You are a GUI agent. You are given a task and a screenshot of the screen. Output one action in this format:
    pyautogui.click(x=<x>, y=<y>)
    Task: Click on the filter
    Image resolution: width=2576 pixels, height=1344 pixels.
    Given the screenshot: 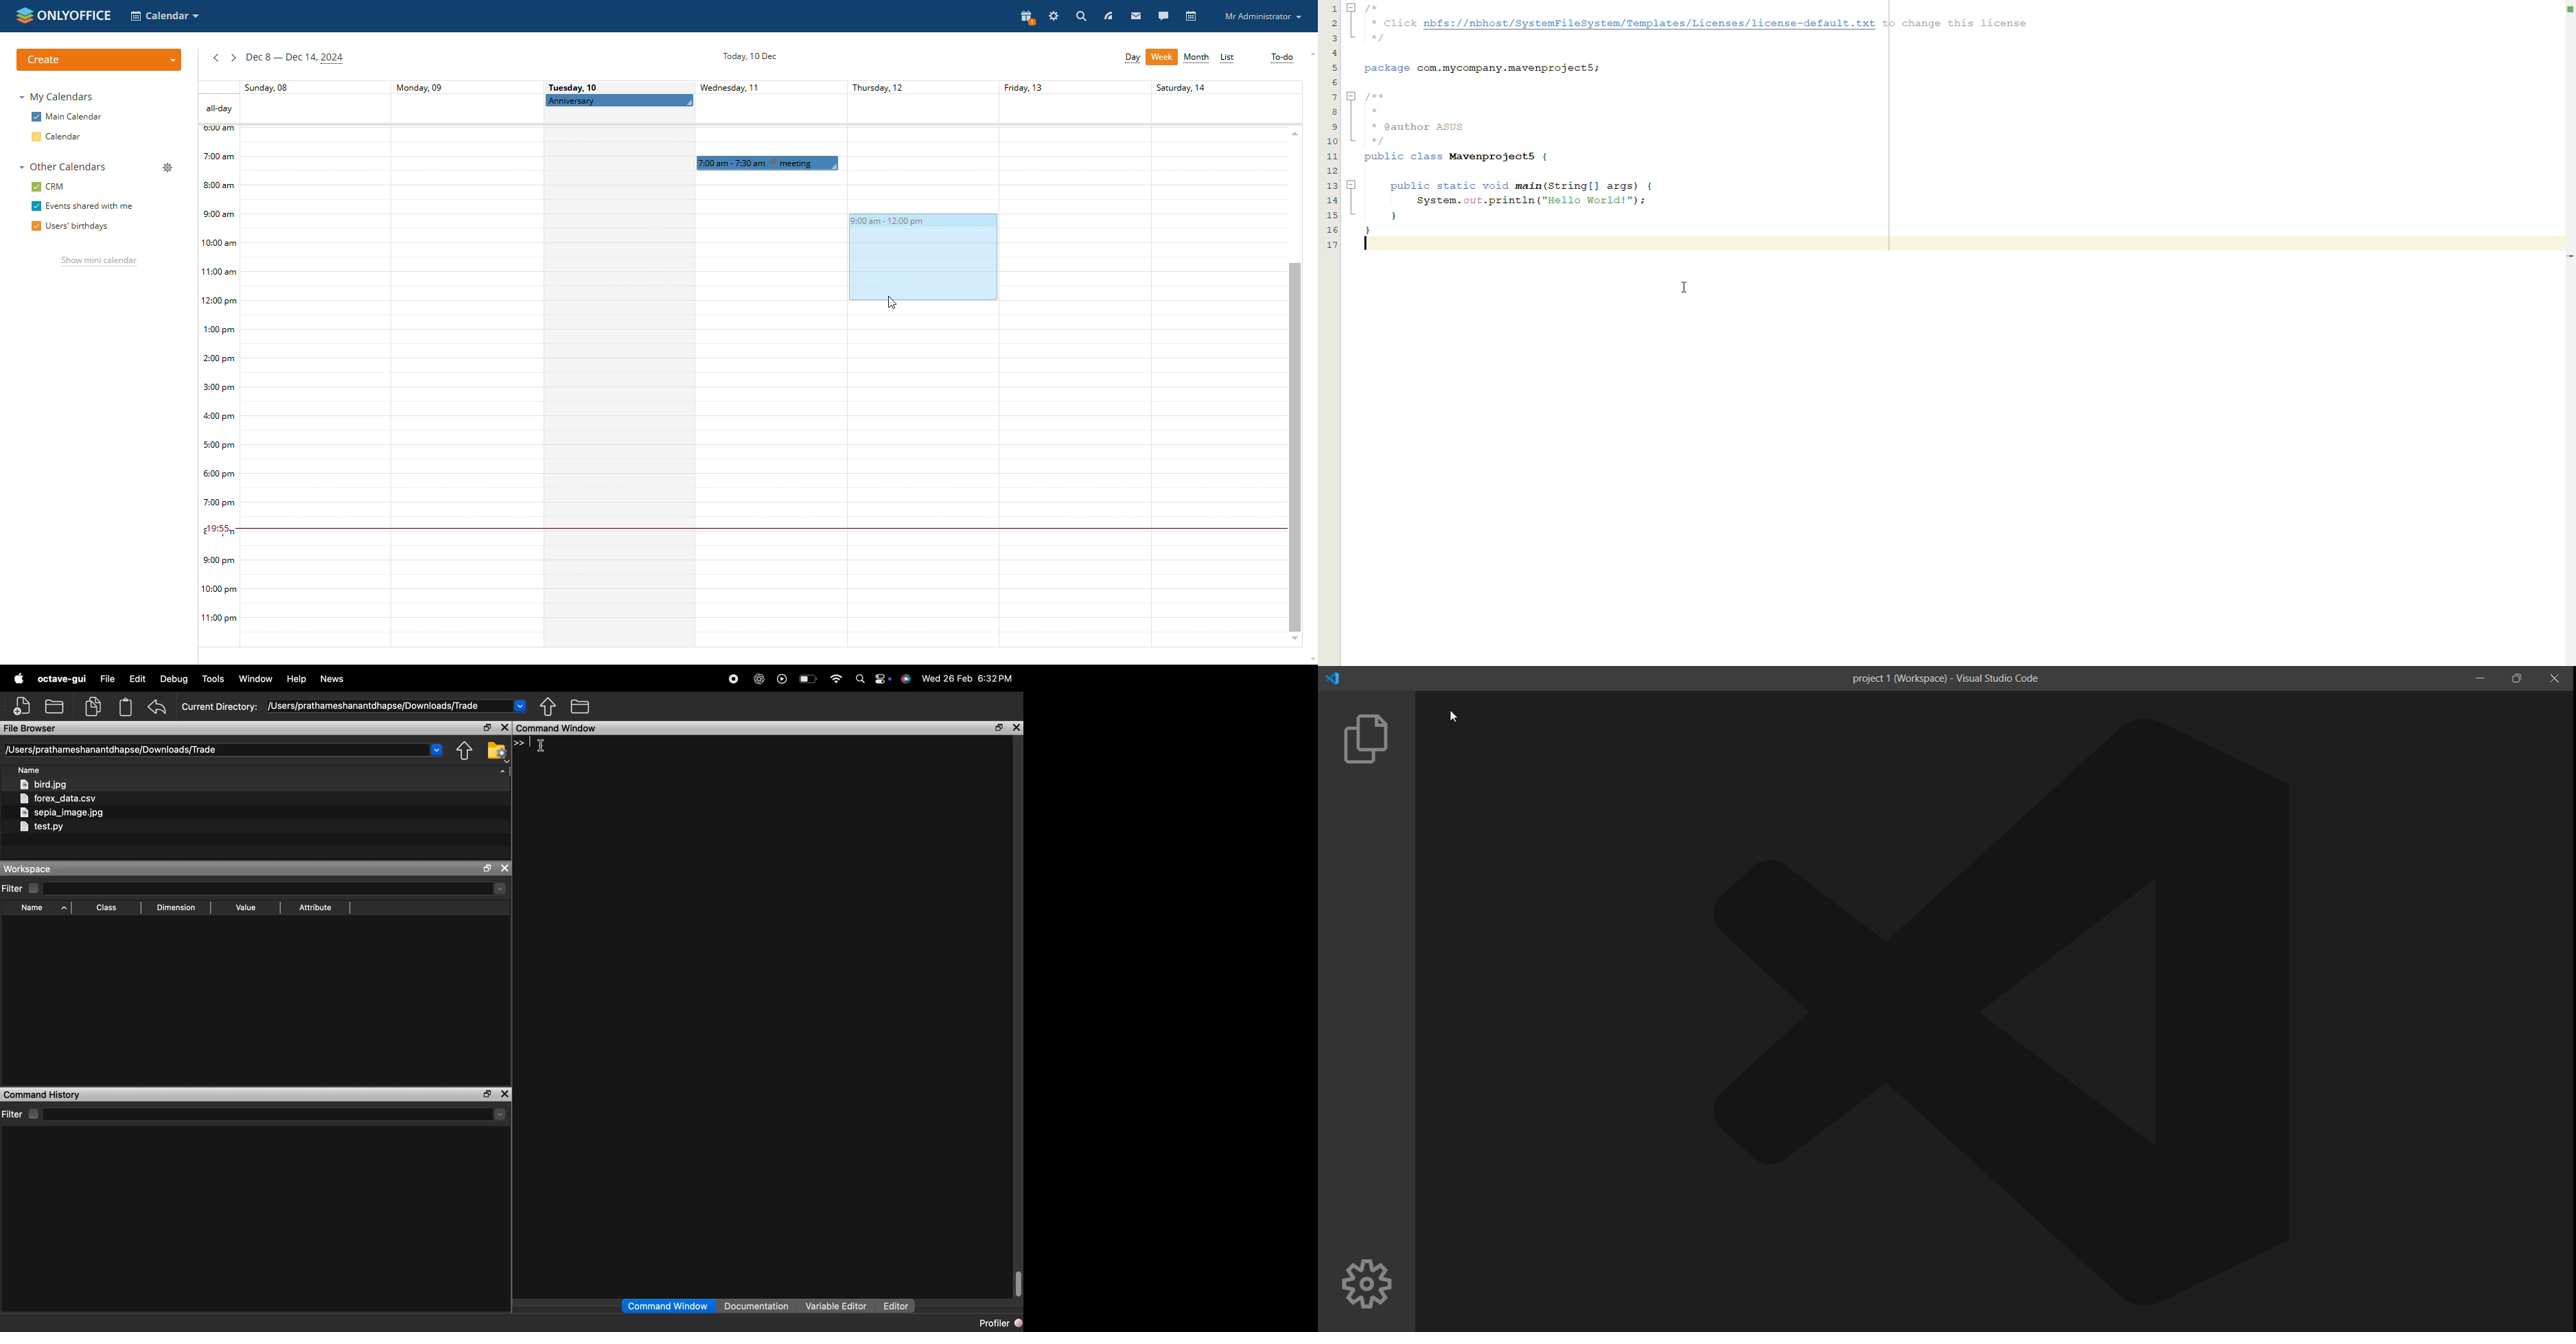 What is the action you would take?
    pyautogui.click(x=24, y=889)
    